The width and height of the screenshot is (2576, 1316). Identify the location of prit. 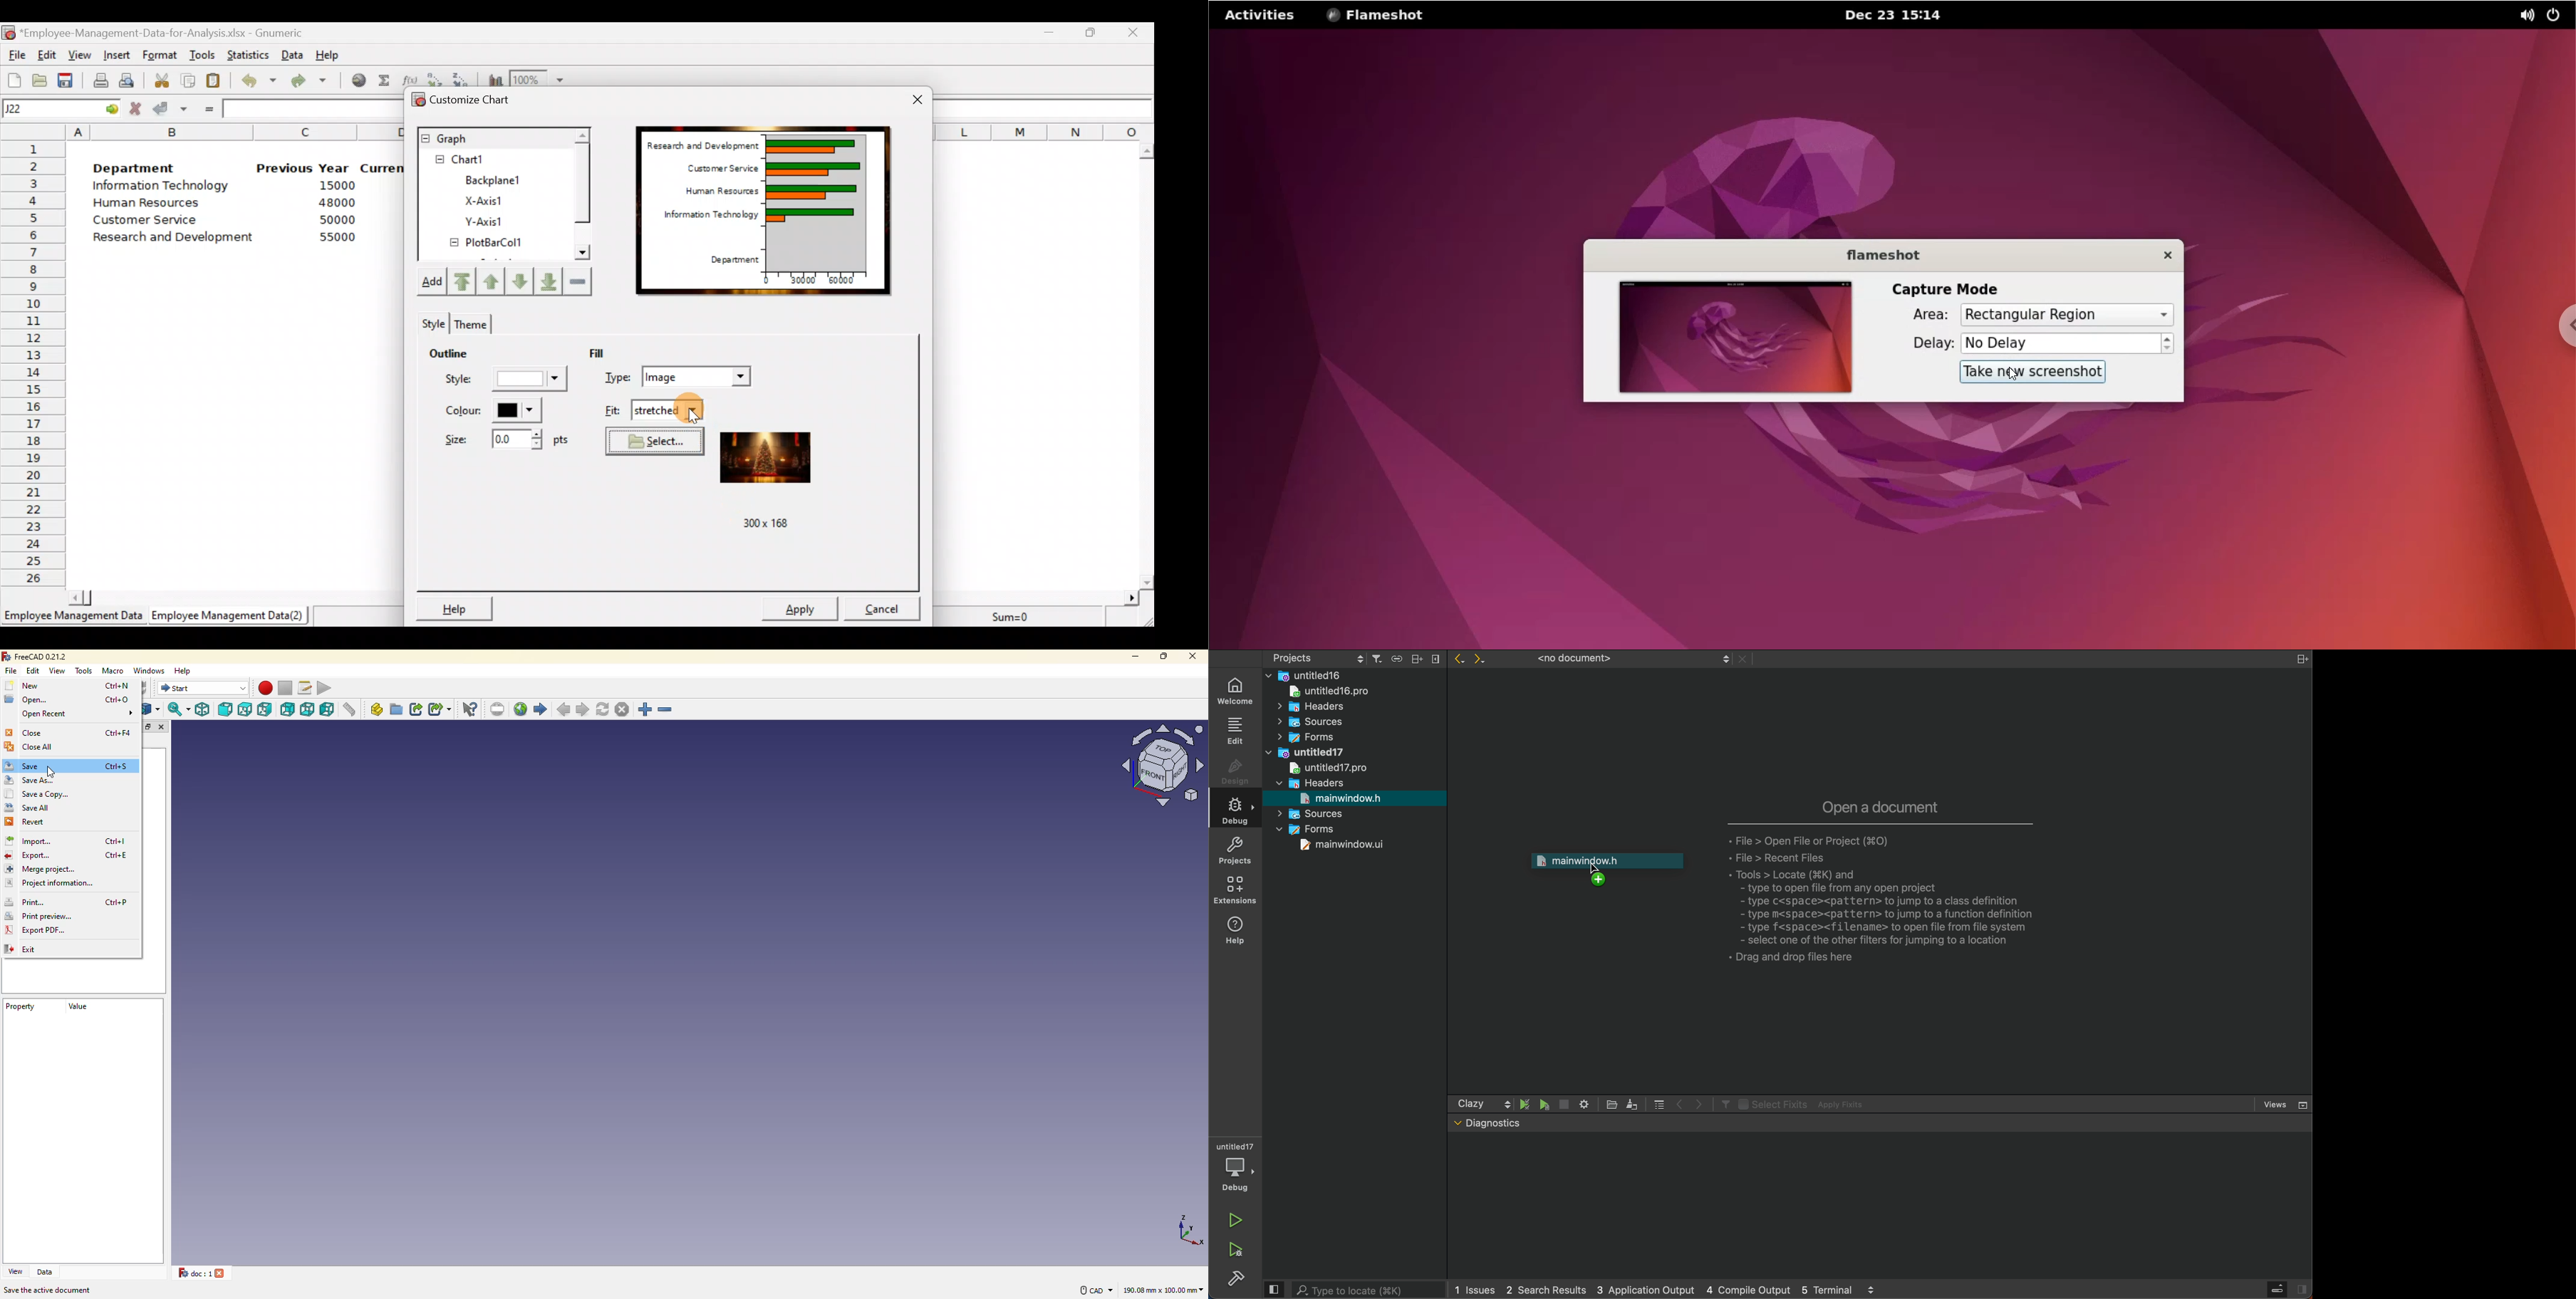
(30, 903).